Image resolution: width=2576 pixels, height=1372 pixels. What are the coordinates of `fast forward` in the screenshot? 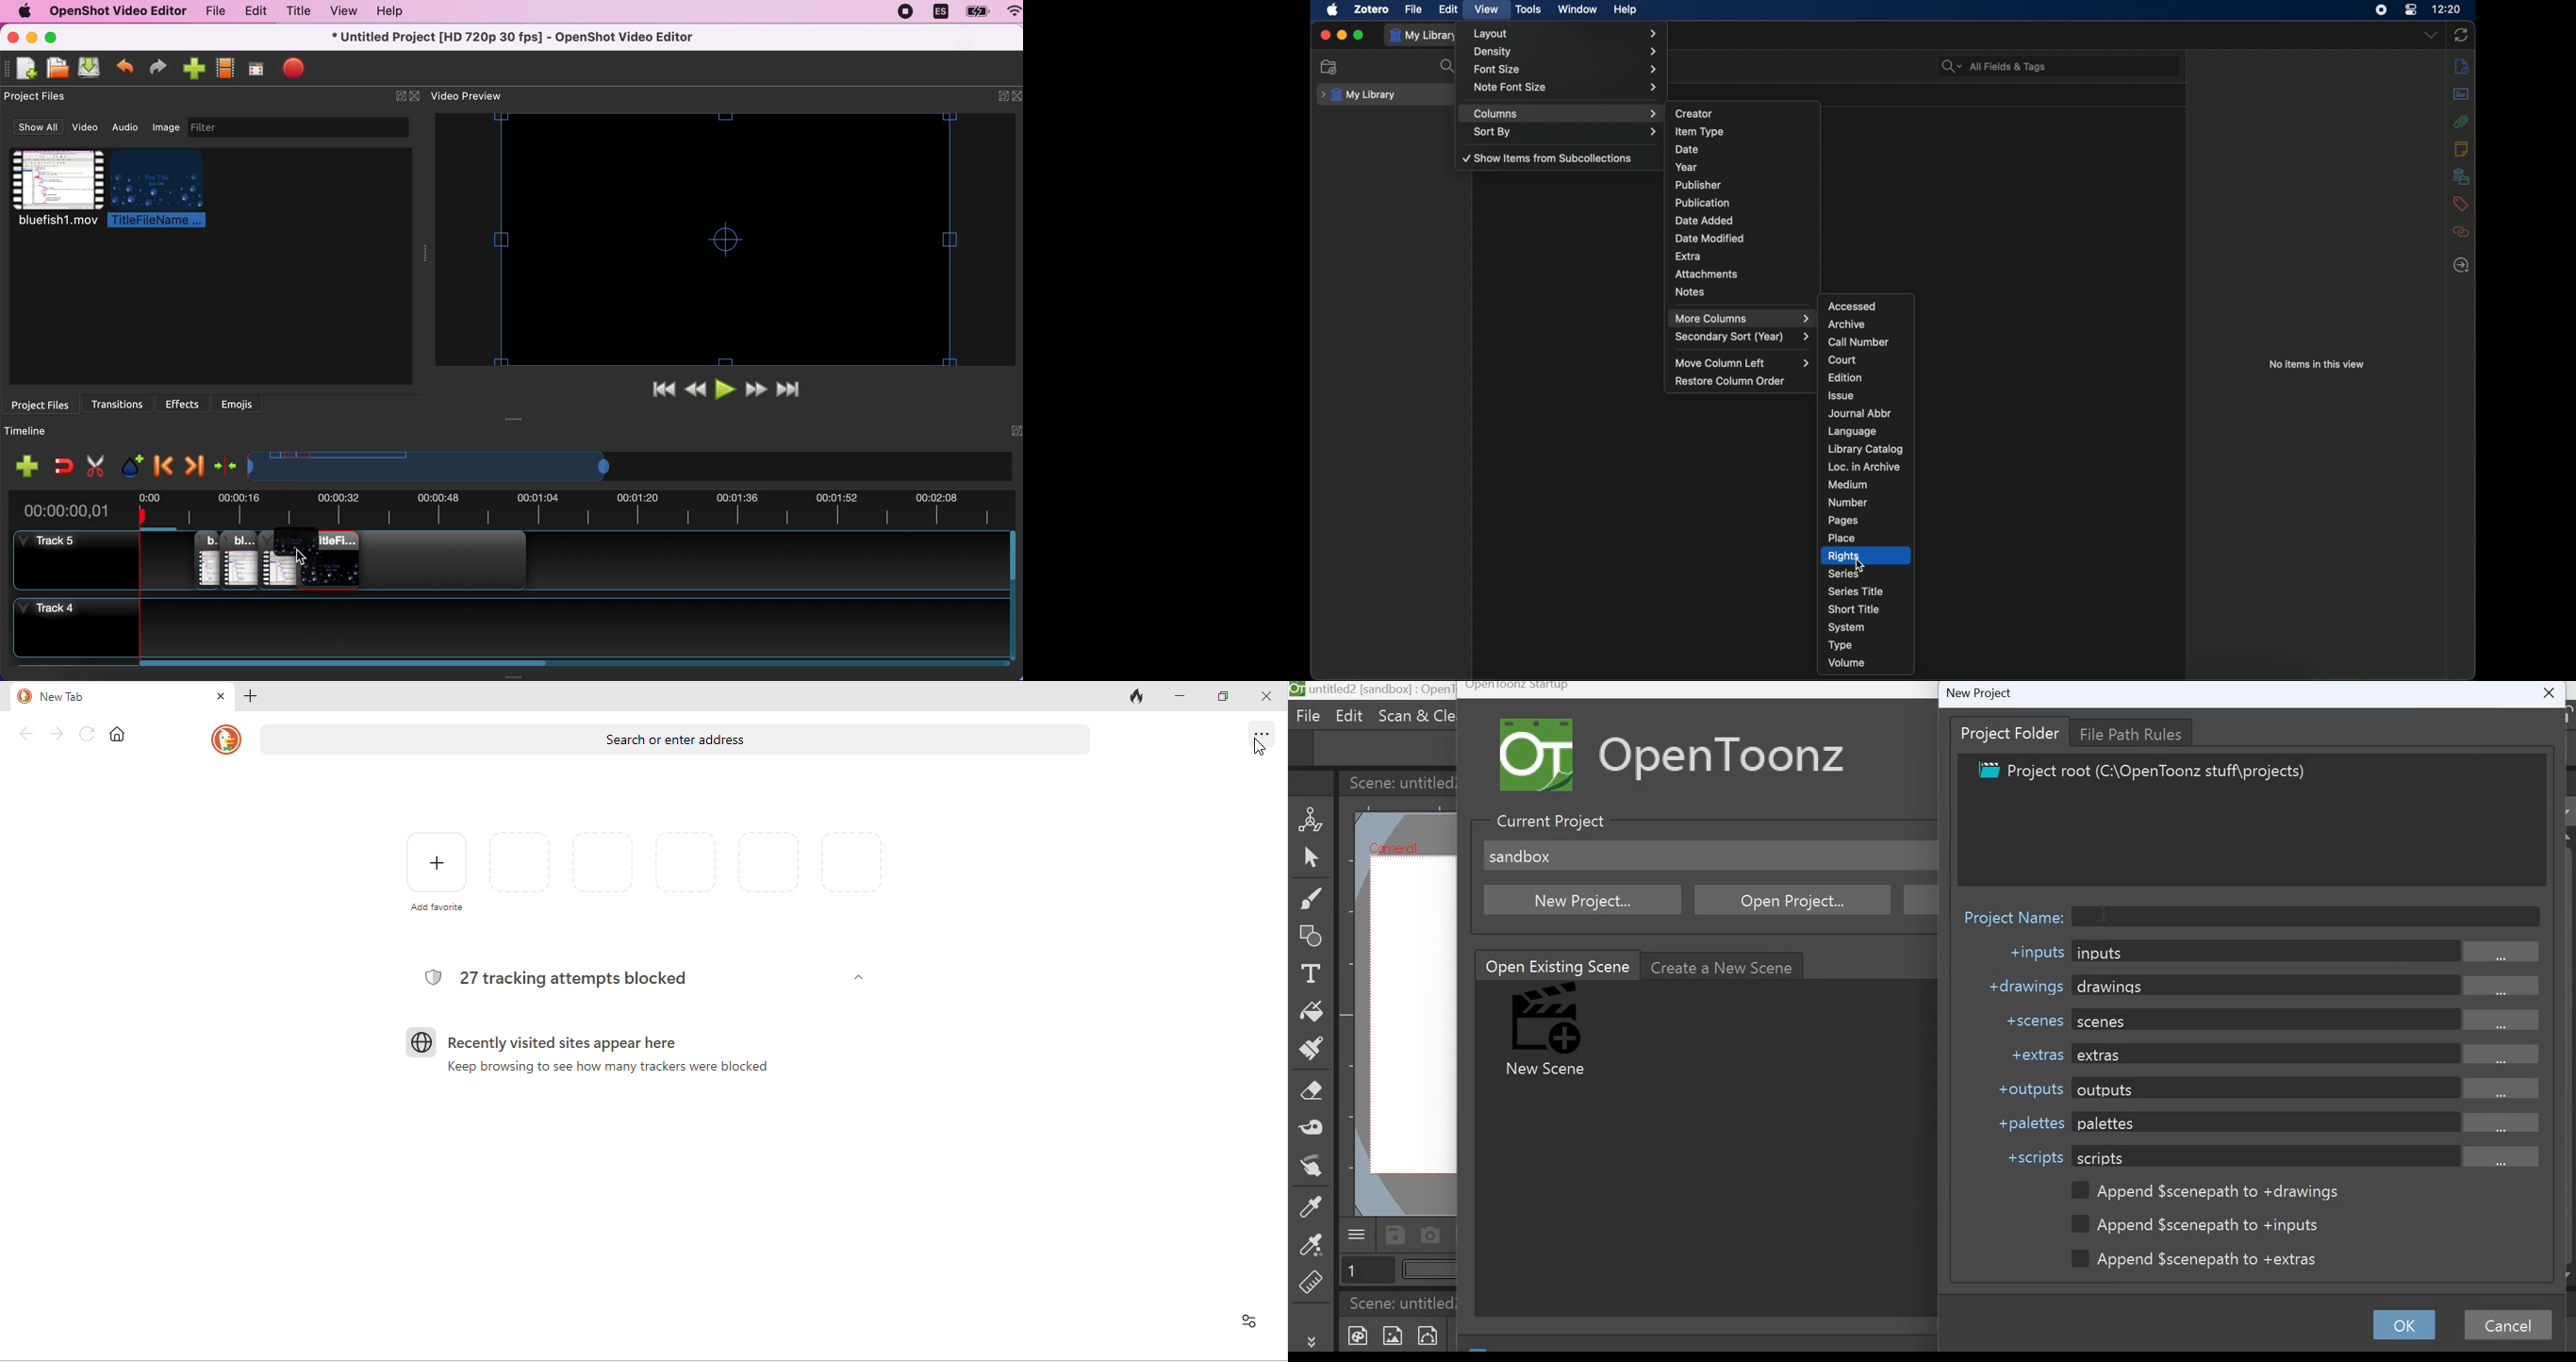 It's located at (758, 391).